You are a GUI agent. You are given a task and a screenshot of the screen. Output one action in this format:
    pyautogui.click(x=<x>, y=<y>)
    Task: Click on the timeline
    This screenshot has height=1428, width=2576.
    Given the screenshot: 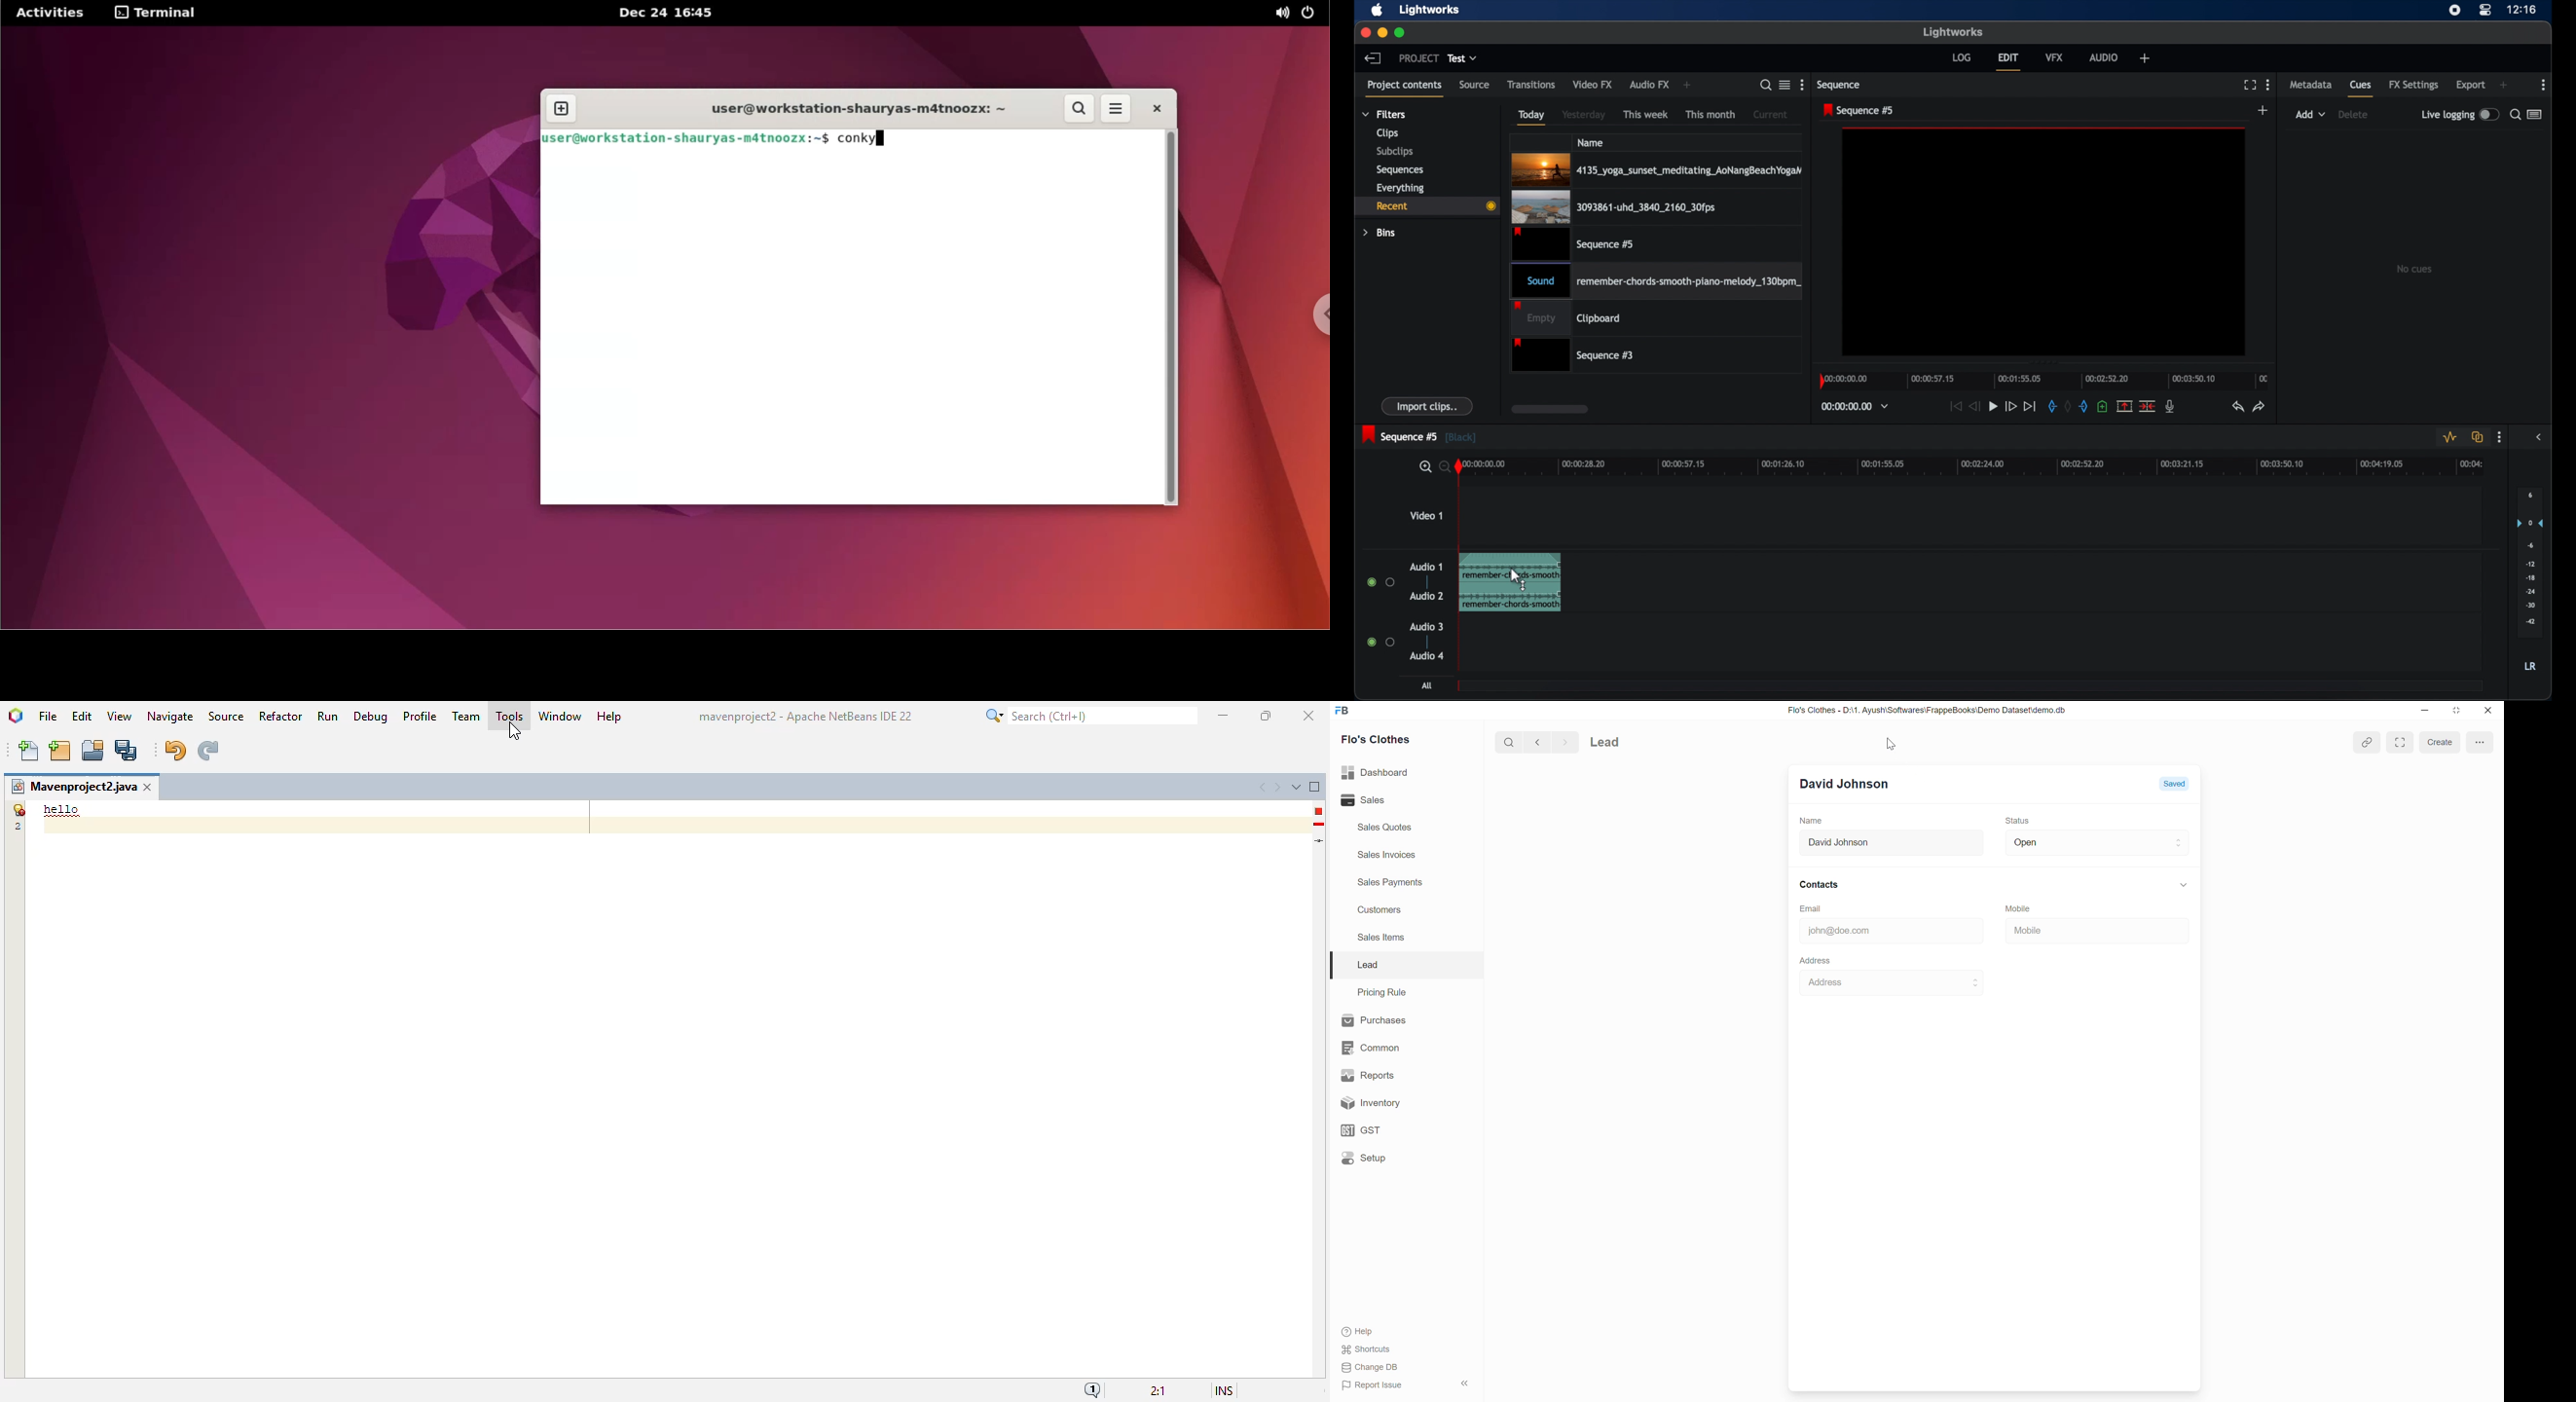 What is the action you would take?
    pyautogui.click(x=2046, y=380)
    